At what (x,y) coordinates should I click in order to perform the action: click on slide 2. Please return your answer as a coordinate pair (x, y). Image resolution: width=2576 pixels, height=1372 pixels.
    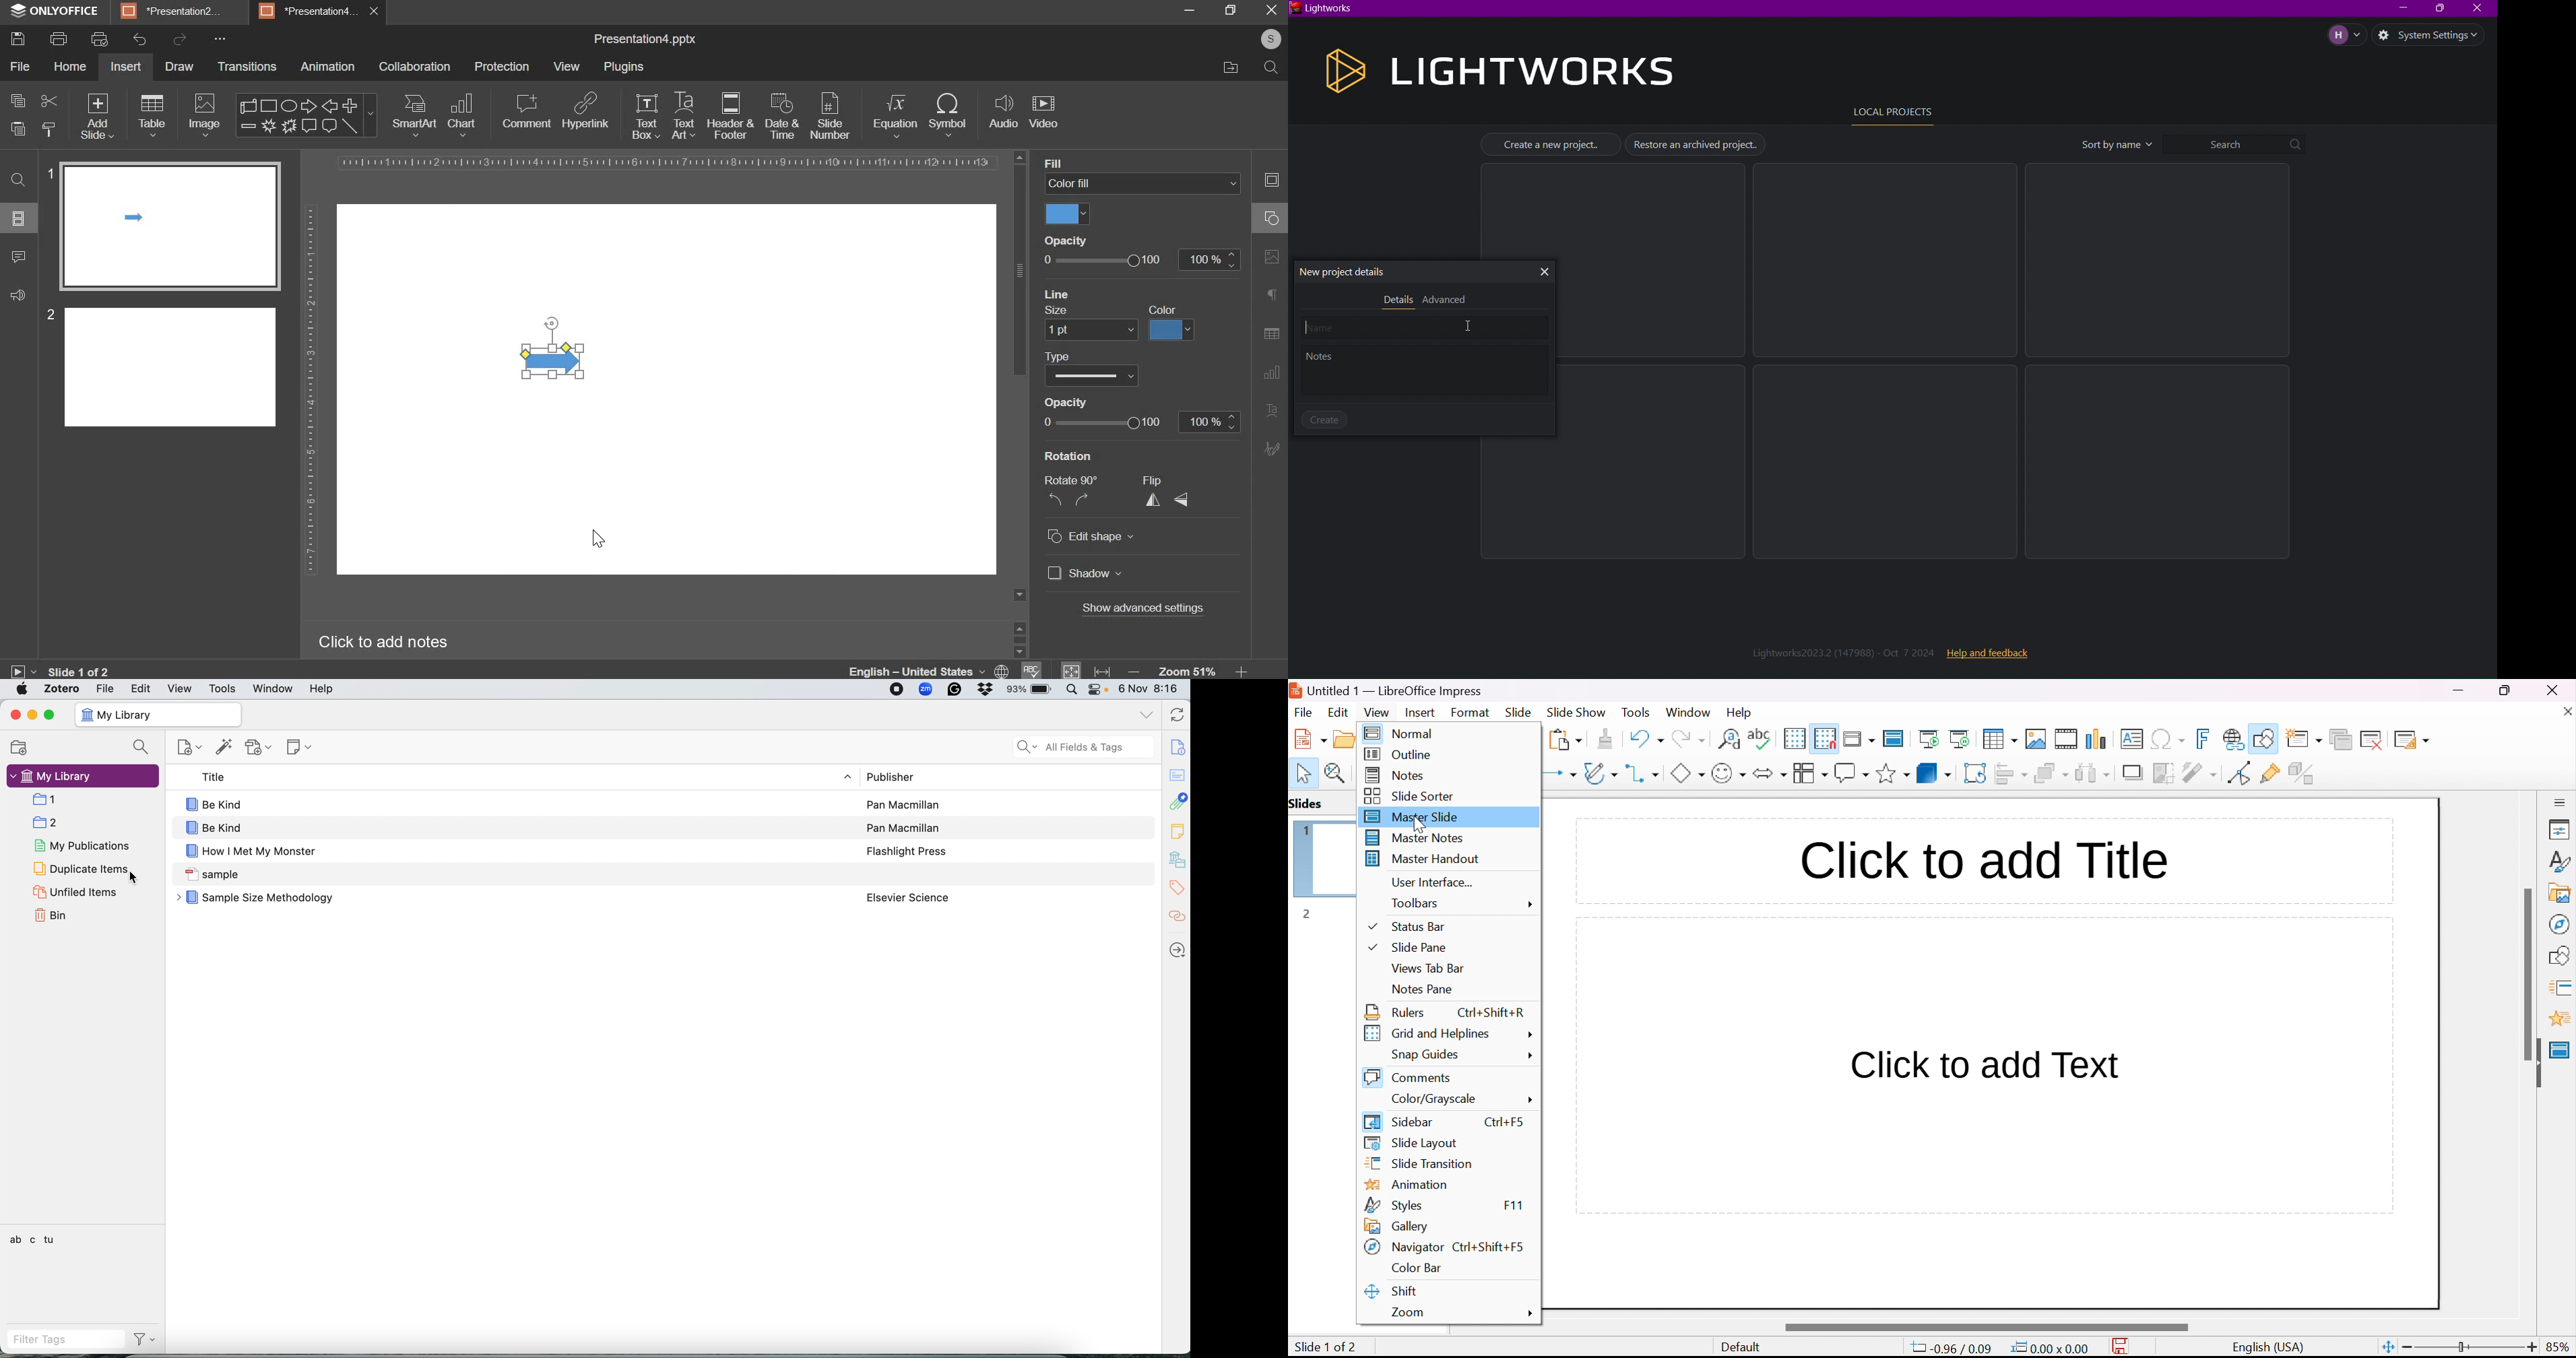
    Looking at the image, I should click on (162, 364).